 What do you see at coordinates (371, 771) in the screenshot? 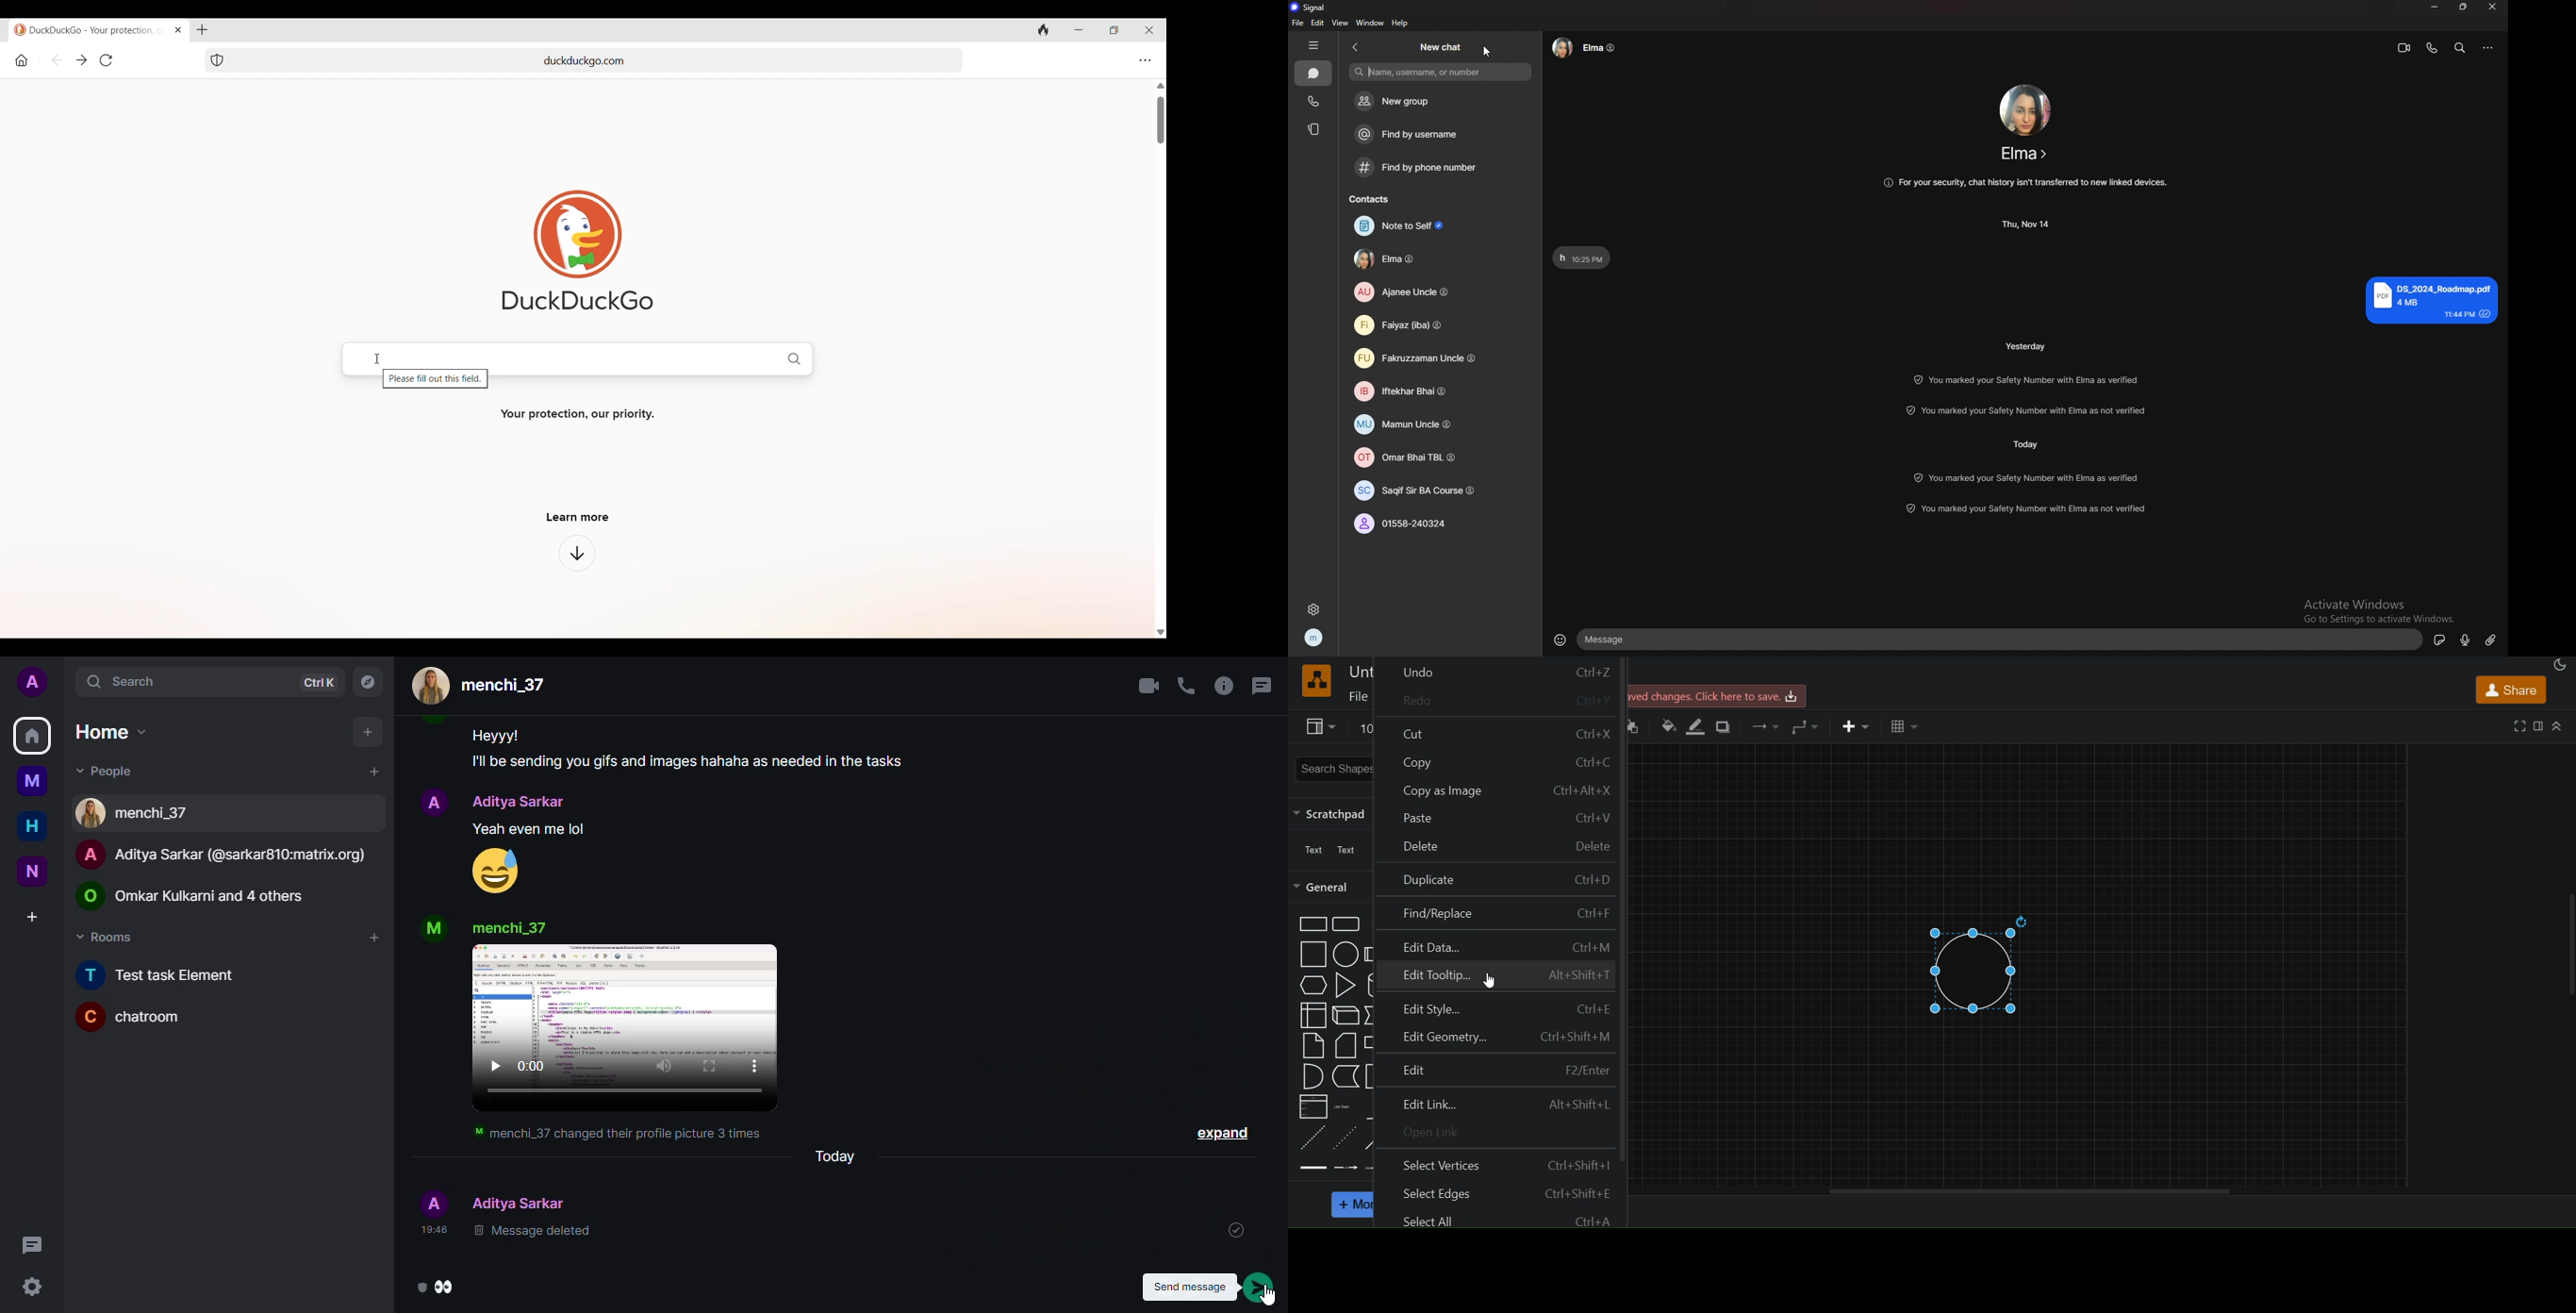
I see `add` at bounding box center [371, 771].